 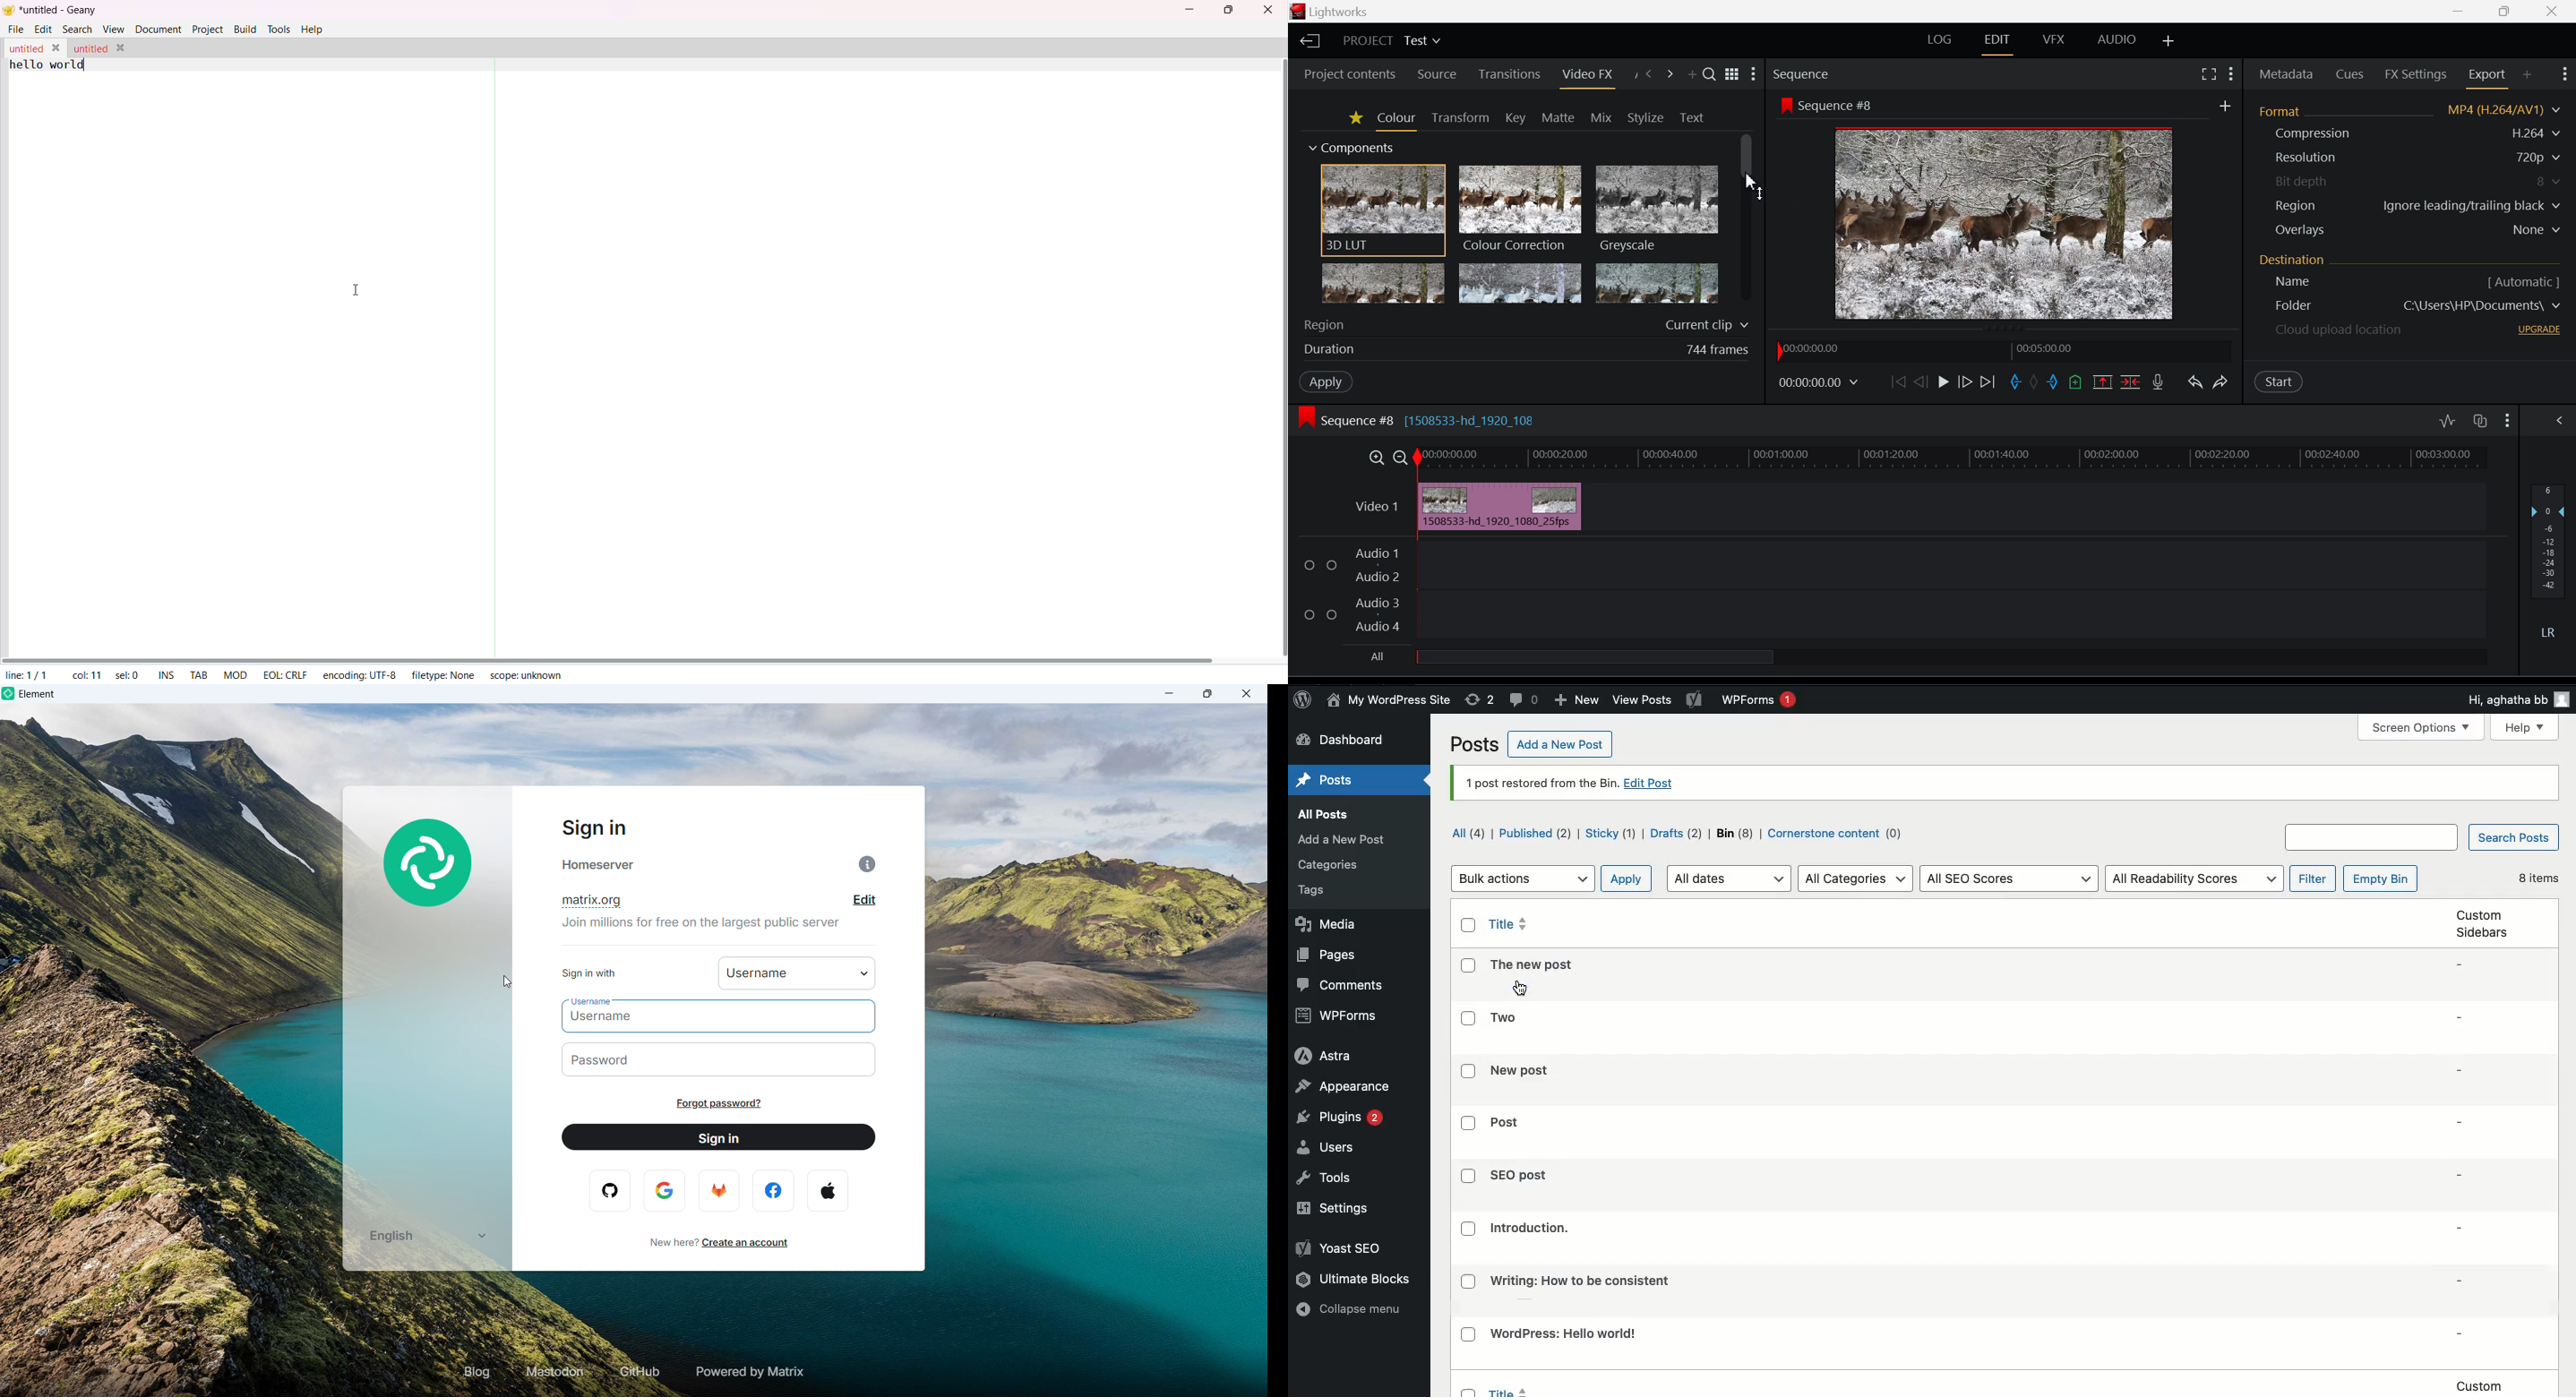 What do you see at coordinates (1658, 209) in the screenshot?
I see `Greyscale` at bounding box center [1658, 209].